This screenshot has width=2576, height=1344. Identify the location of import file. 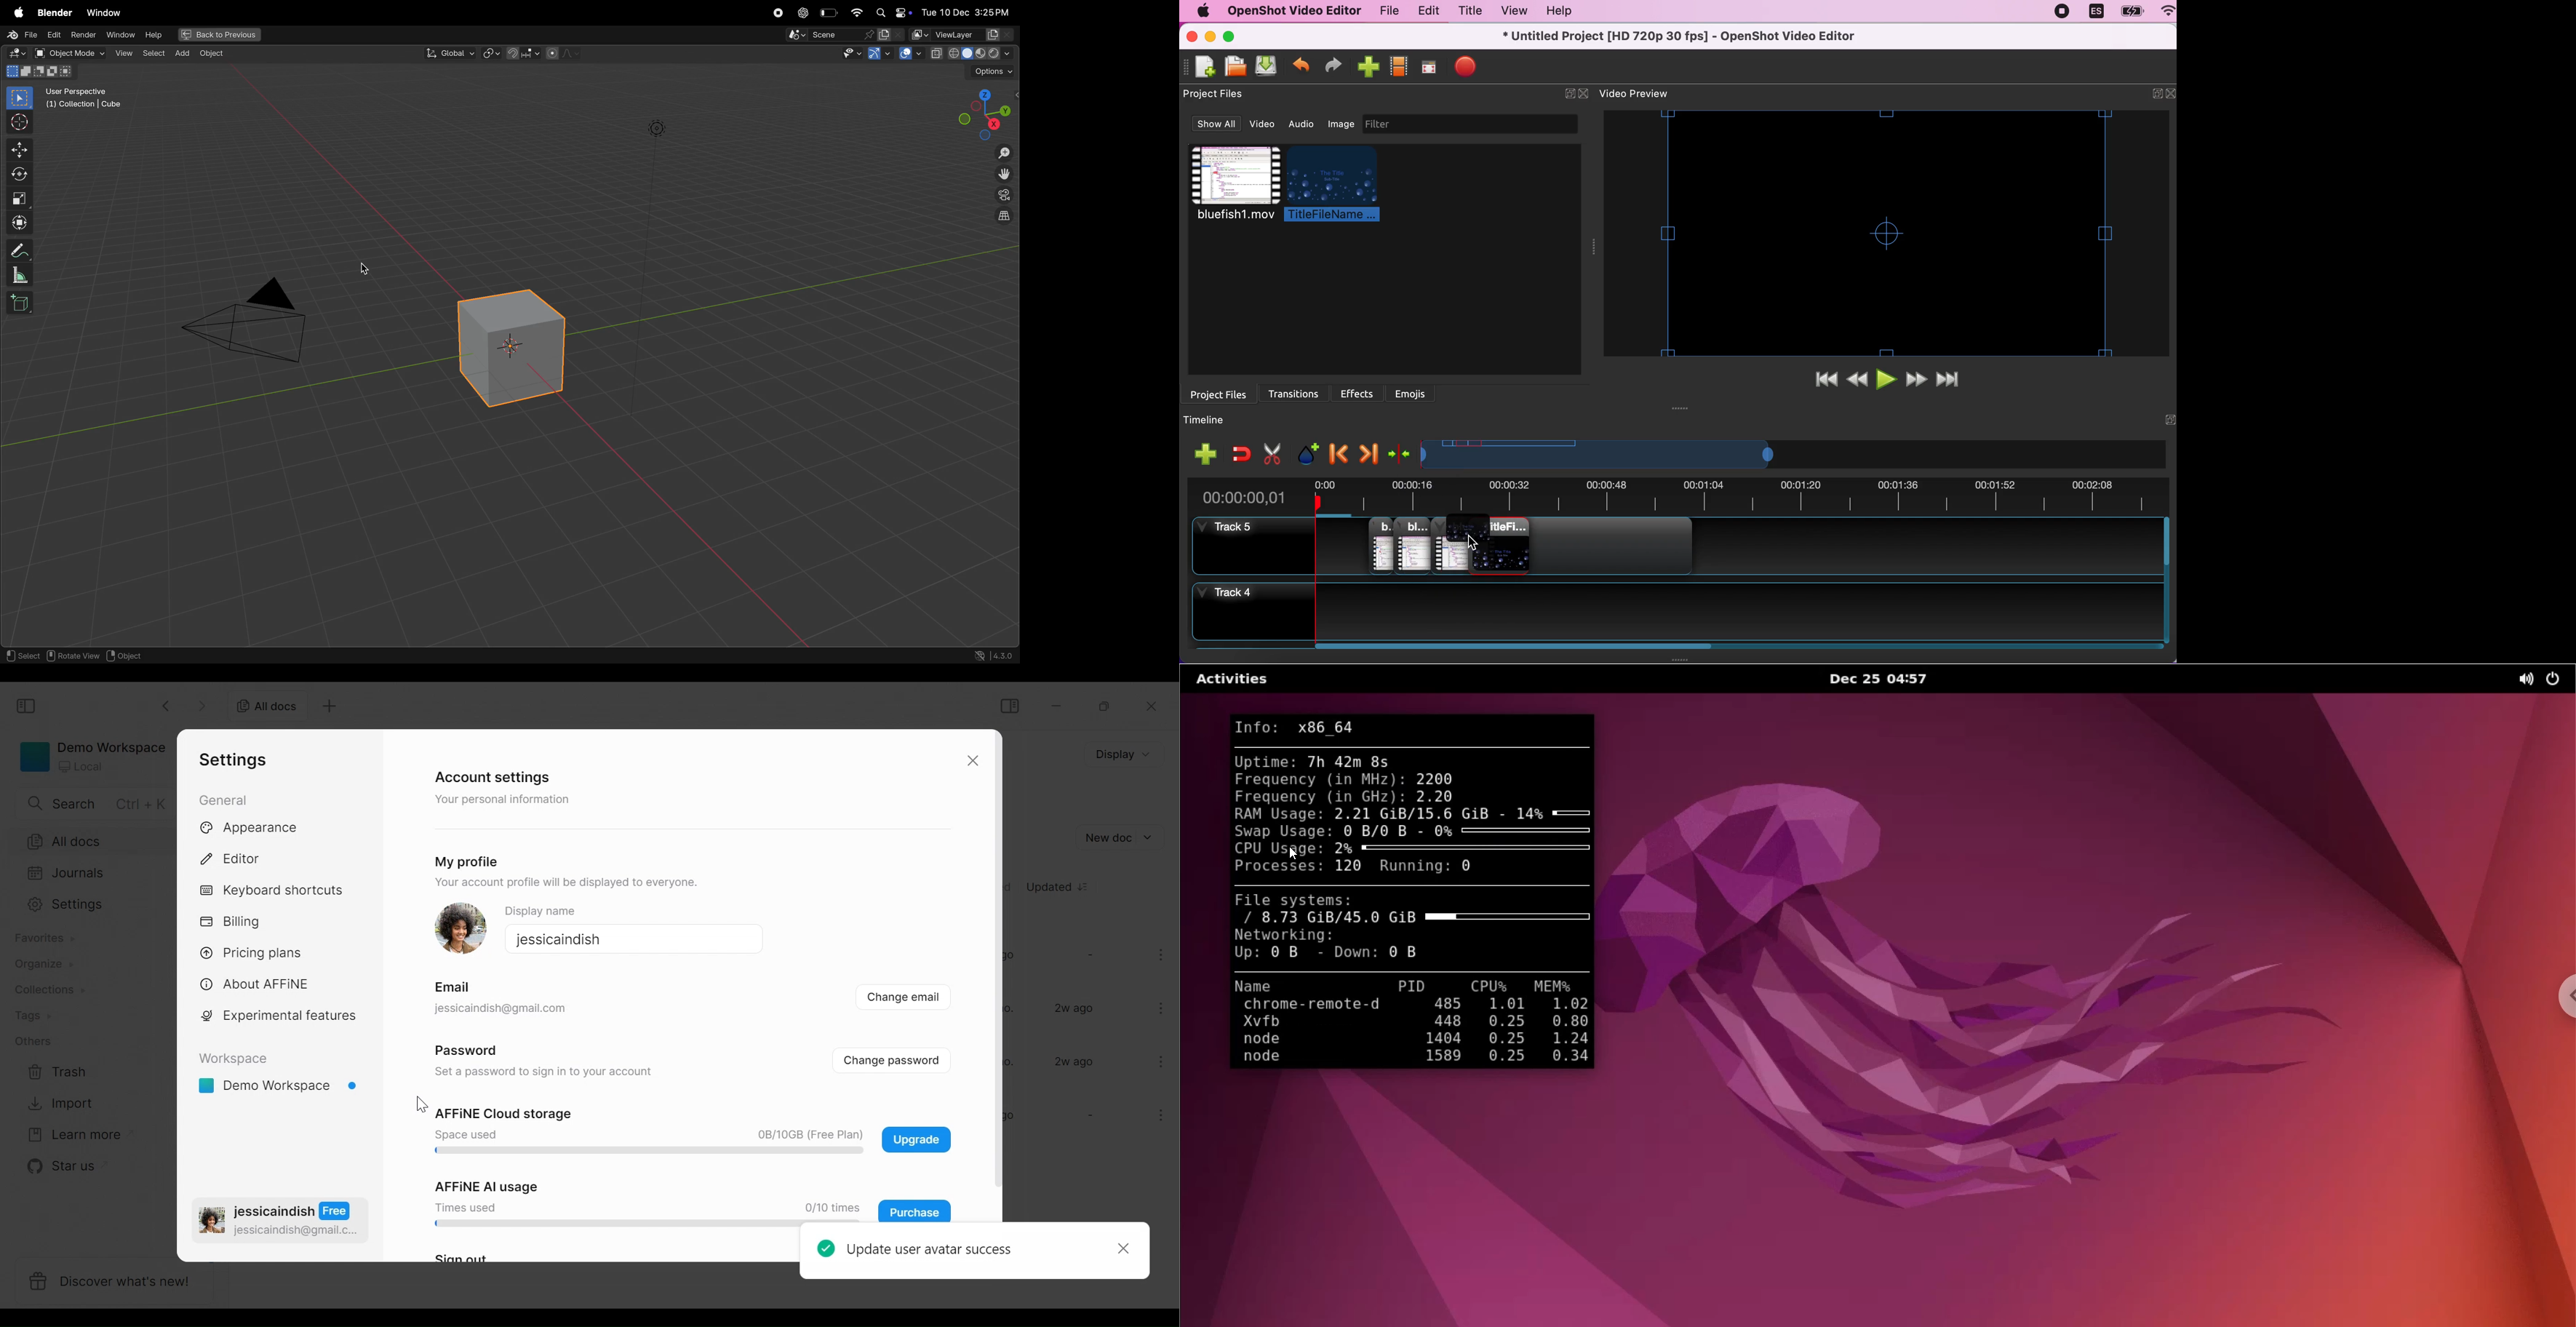
(1367, 67).